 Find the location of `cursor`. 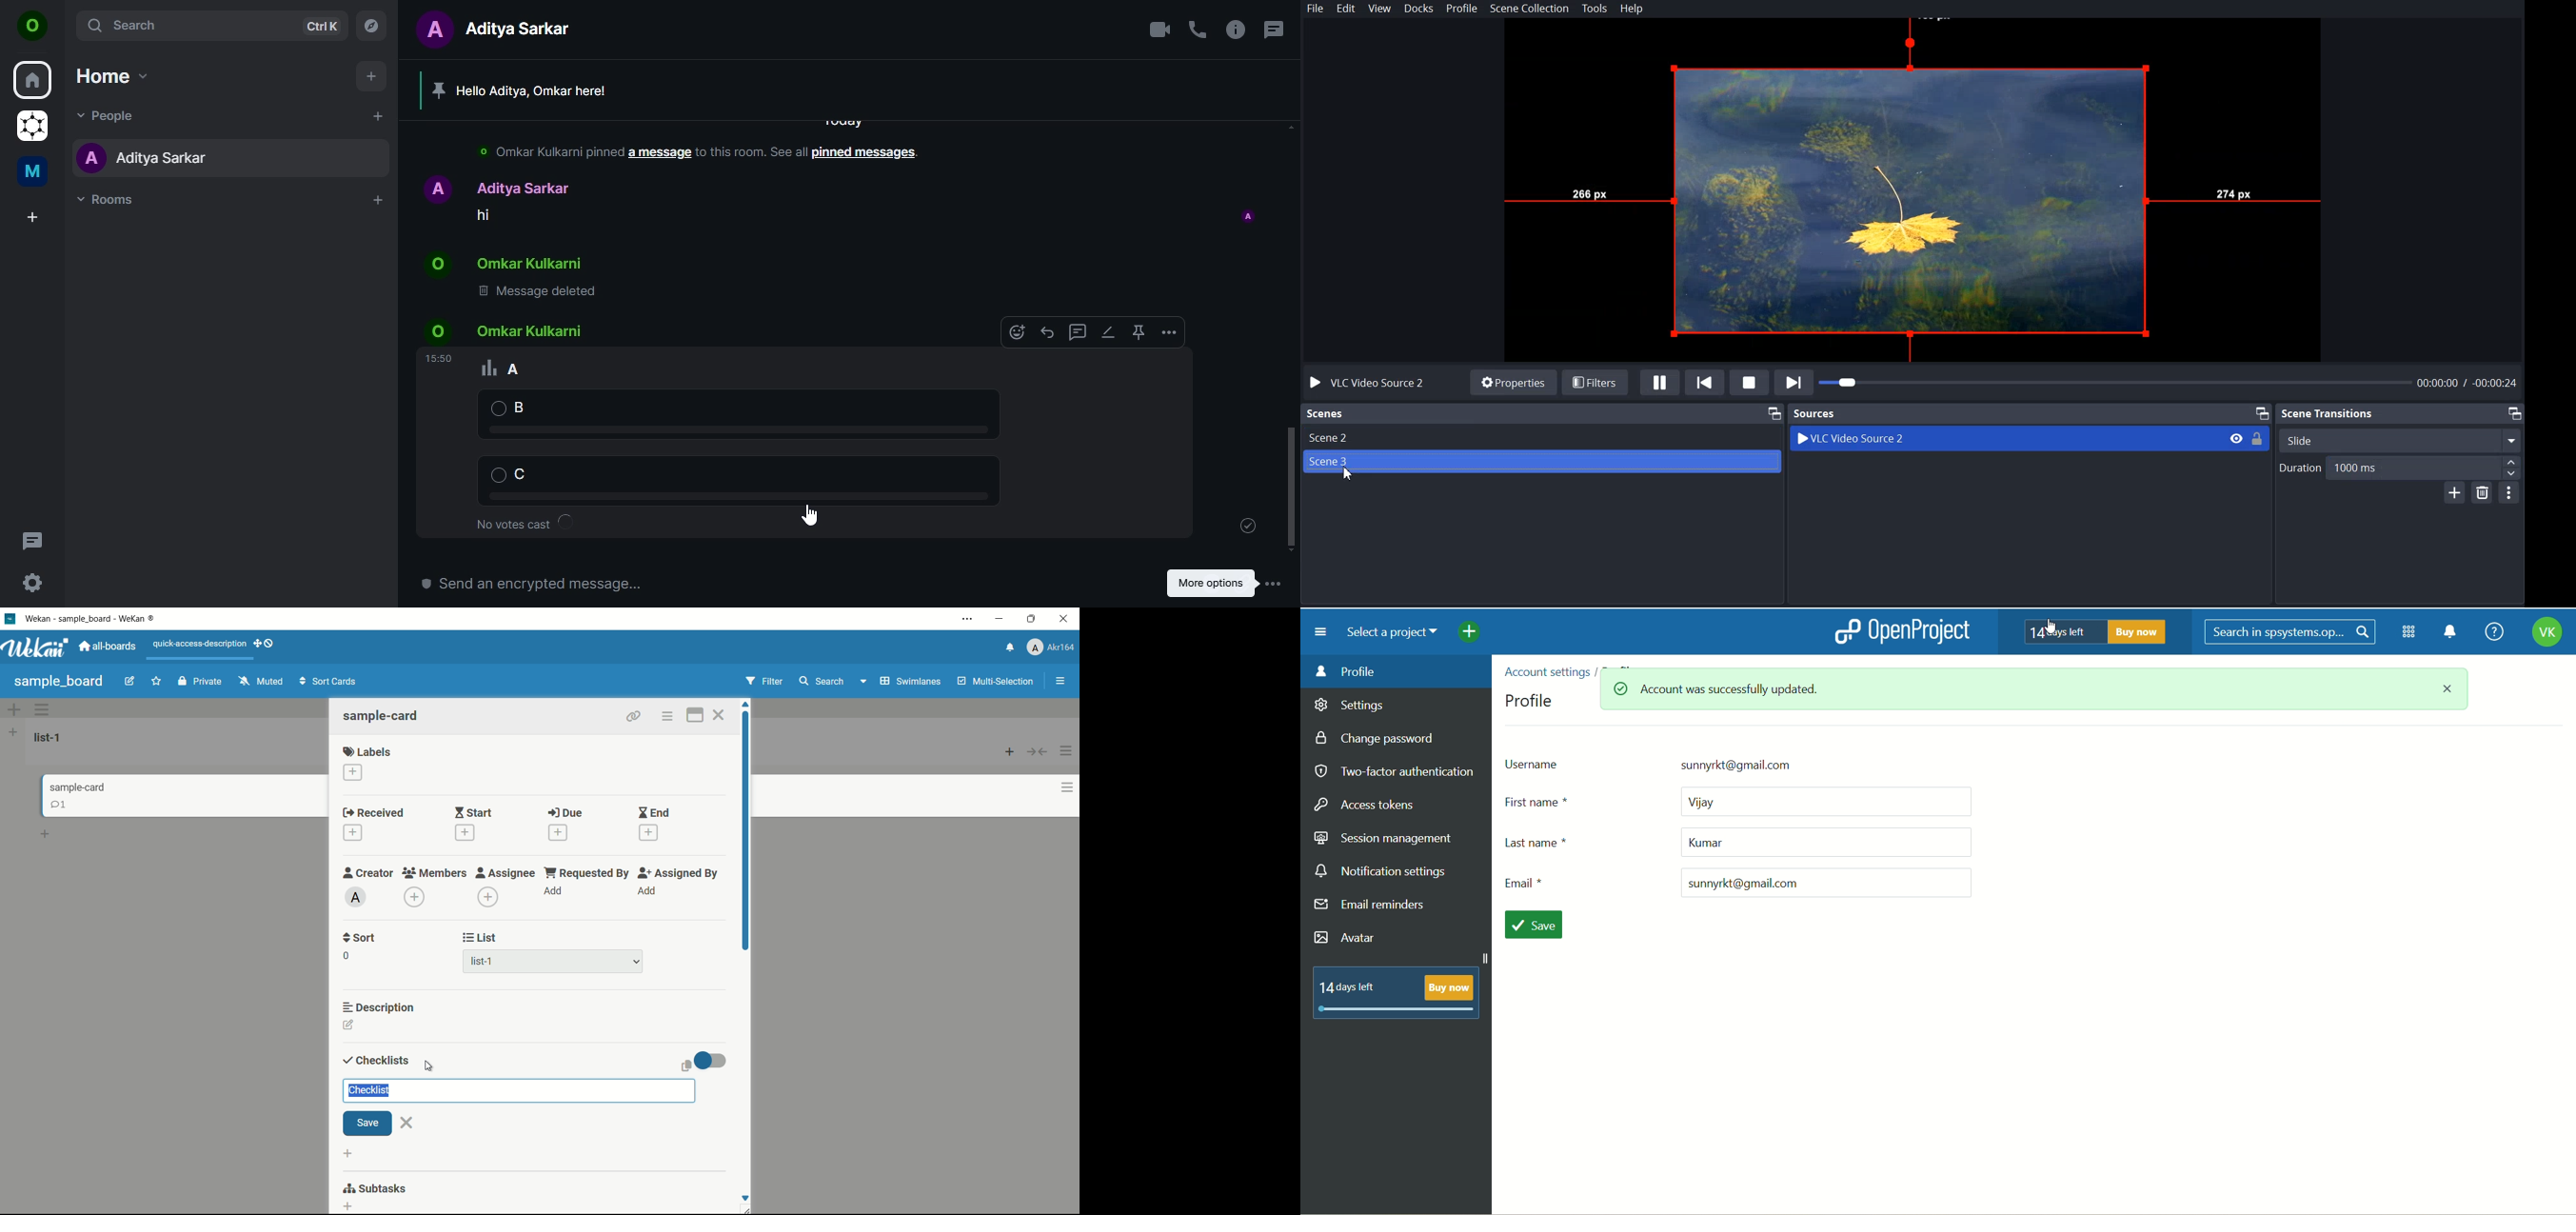

cursor is located at coordinates (809, 514).